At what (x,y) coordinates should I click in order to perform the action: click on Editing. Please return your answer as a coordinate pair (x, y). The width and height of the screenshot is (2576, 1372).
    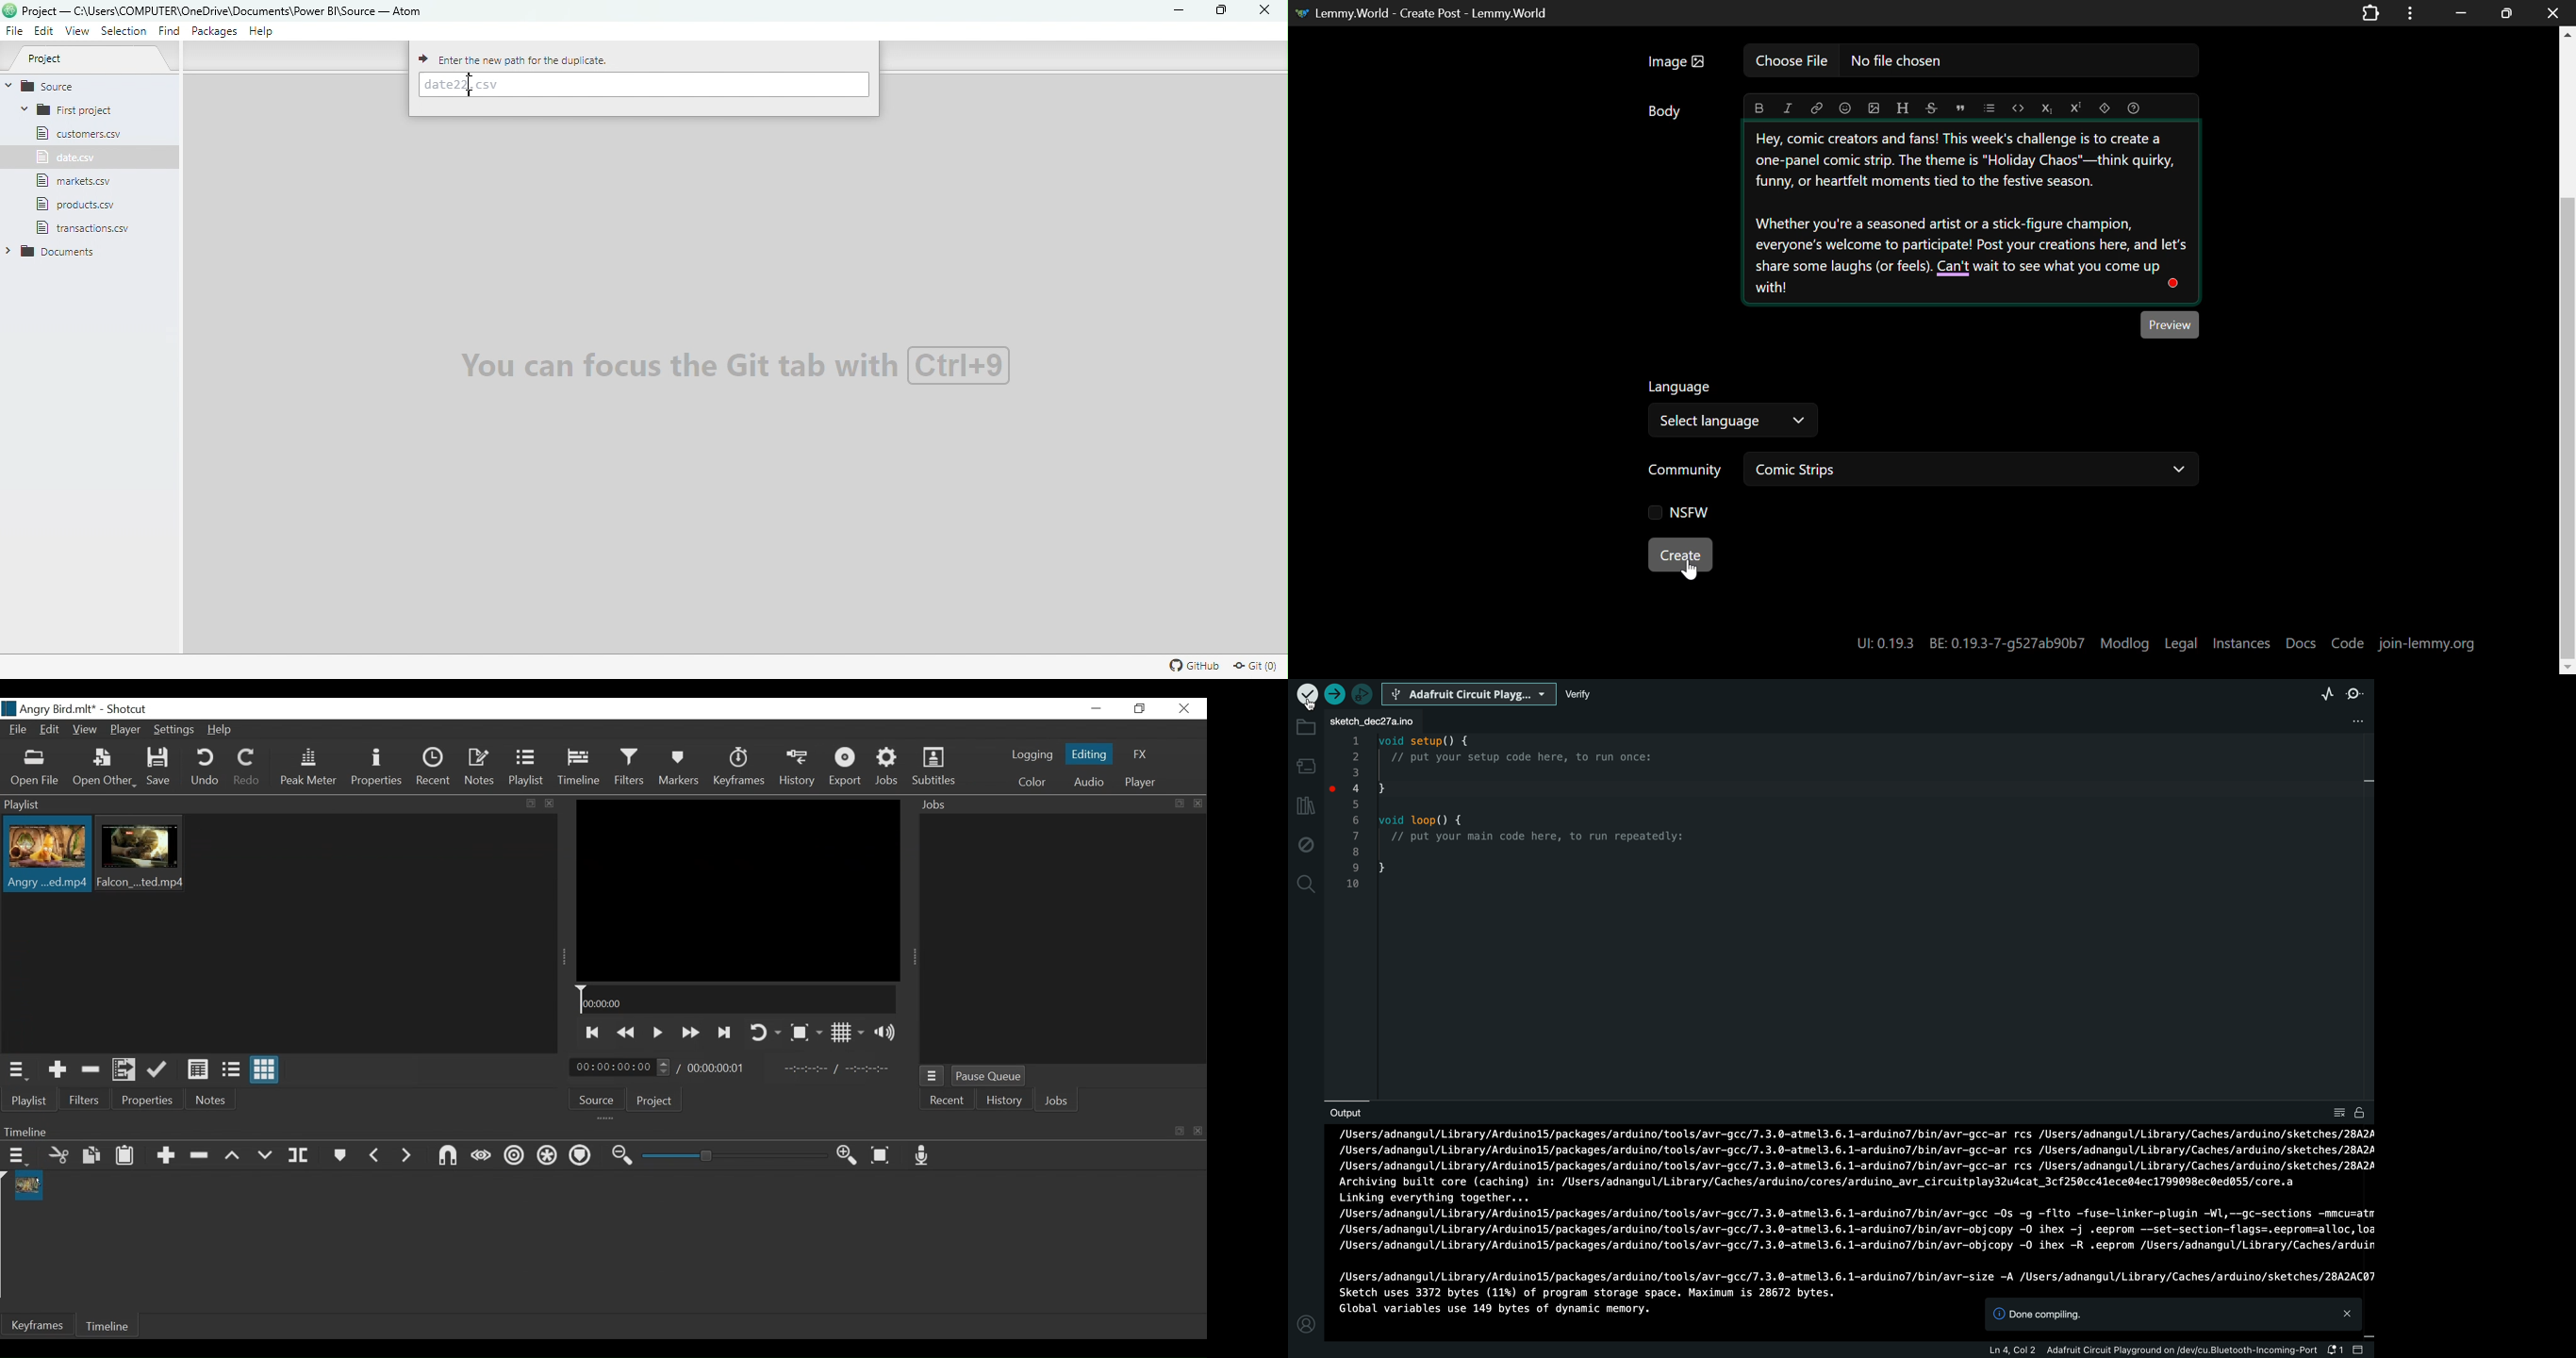
    Looking at the image, I should click on (1089, 754).